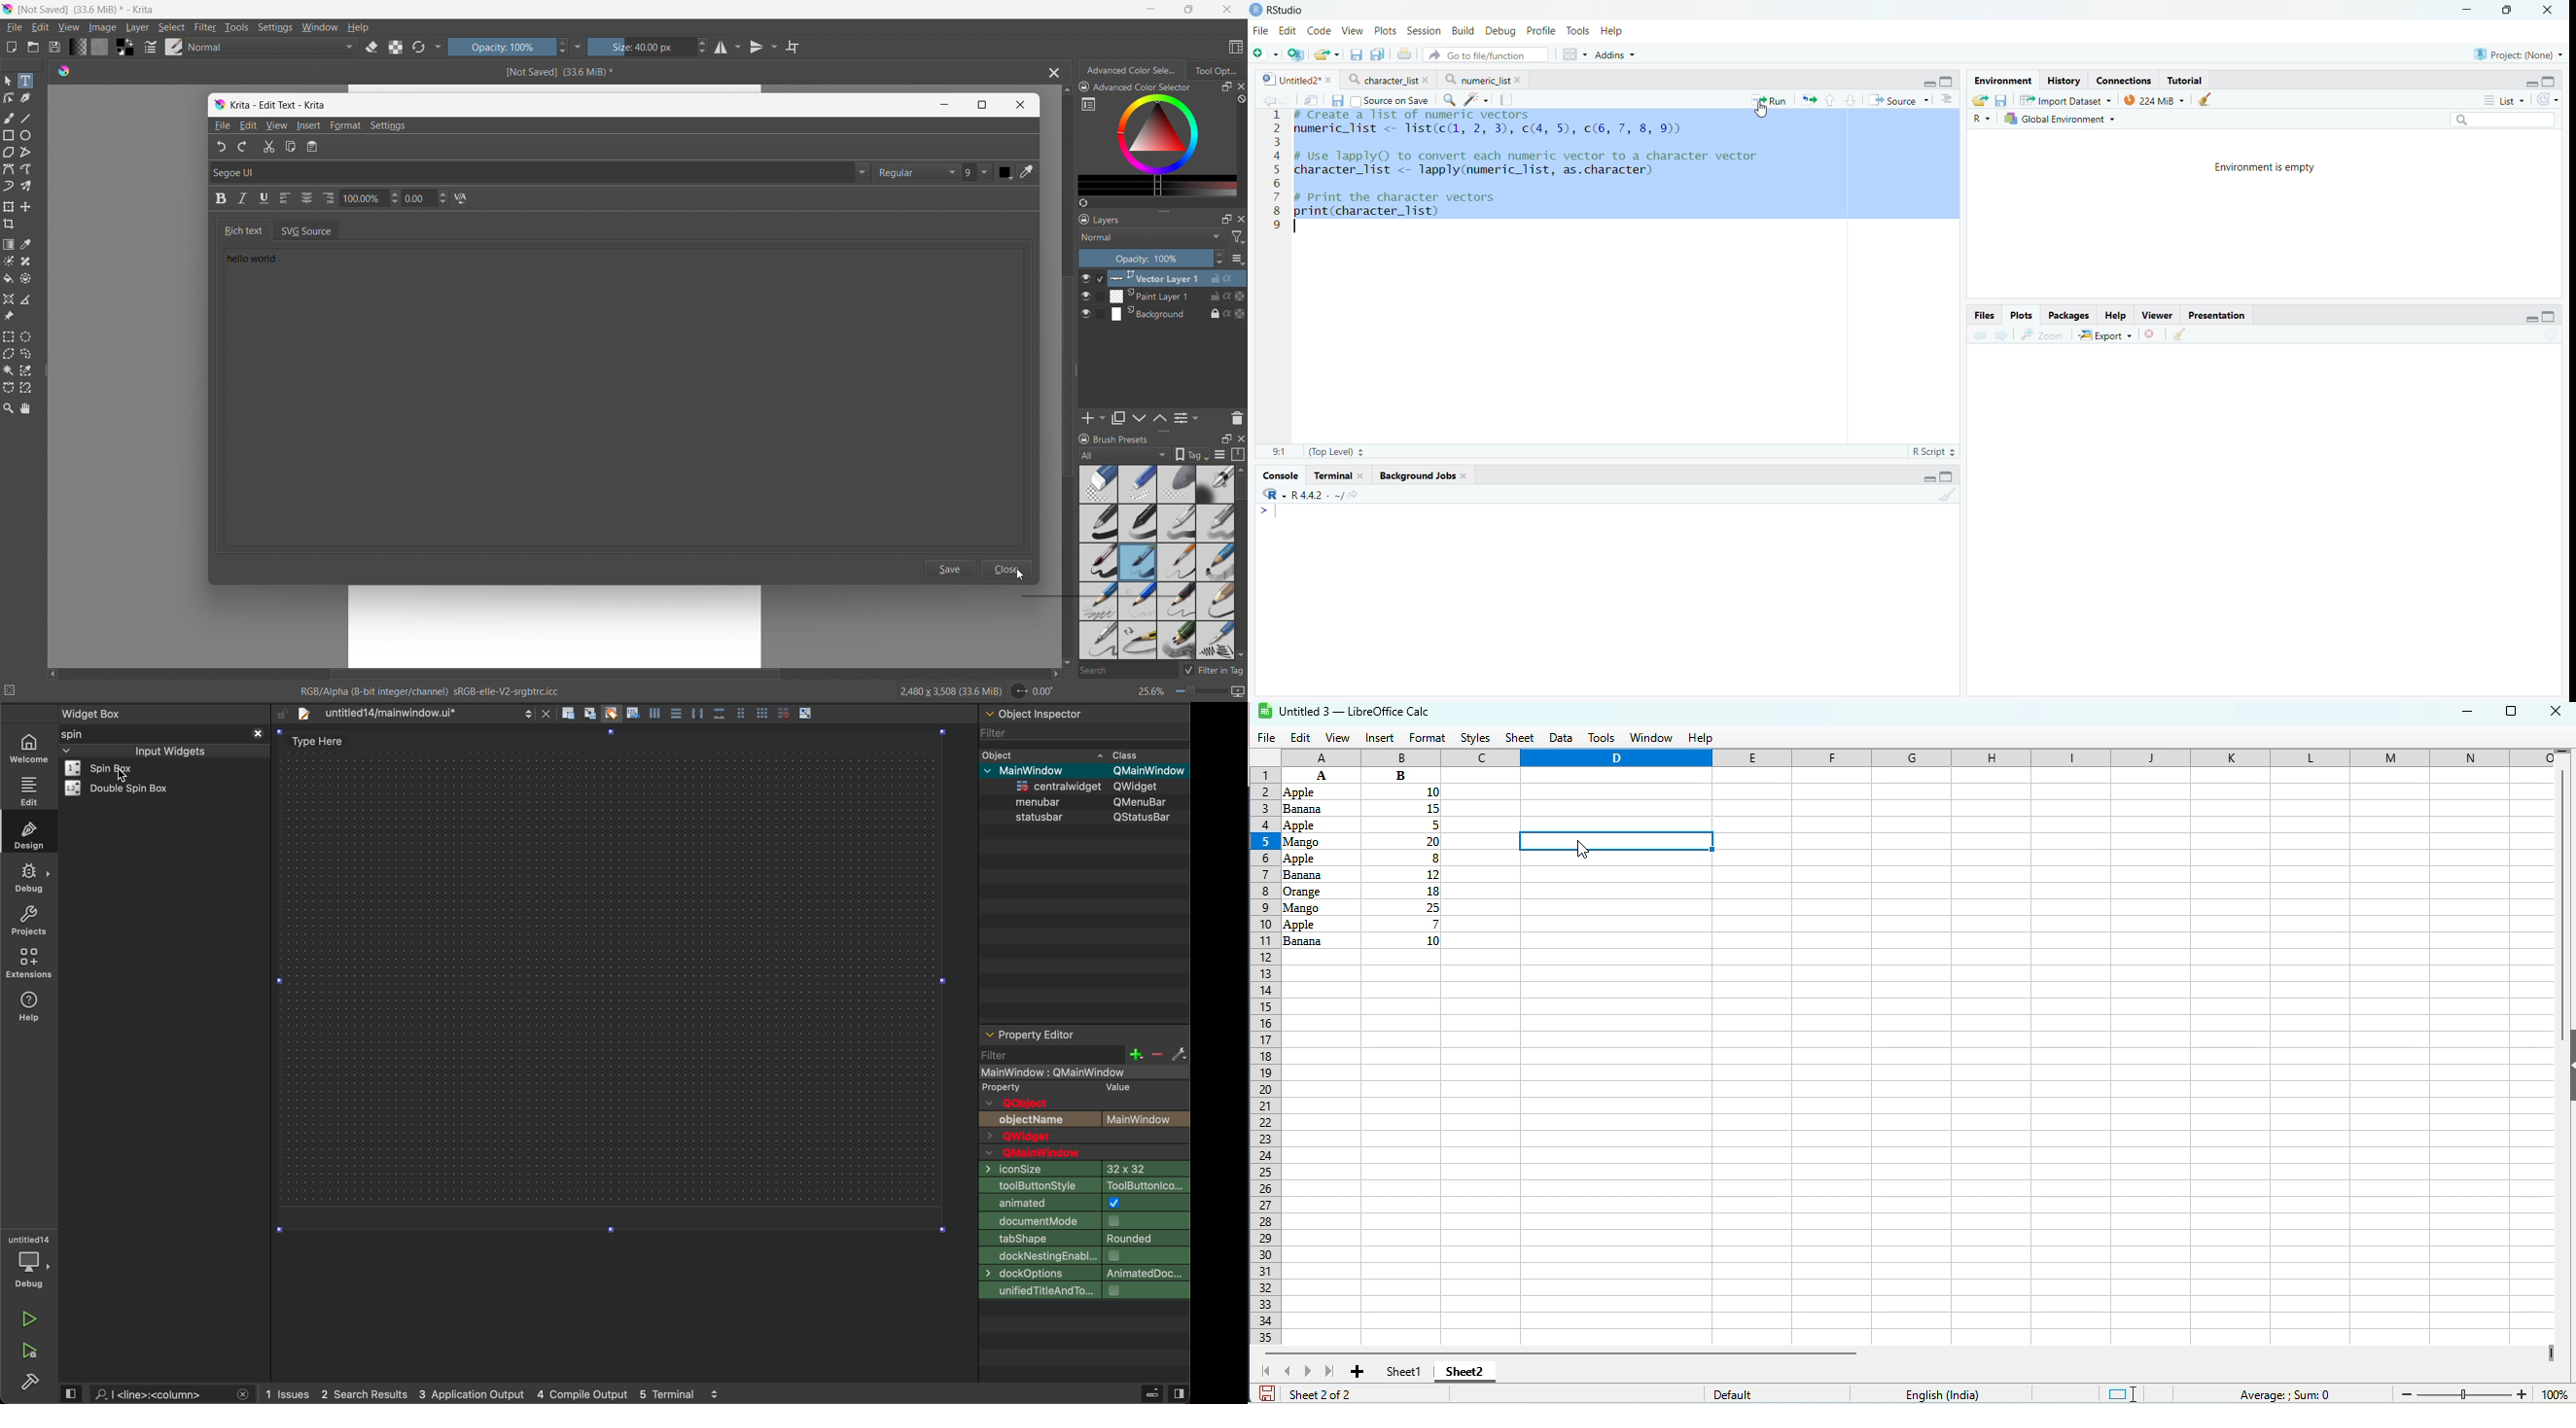  Describe the element at coordinates (1733, 1390) in the screenshot. I see `default` at that location.